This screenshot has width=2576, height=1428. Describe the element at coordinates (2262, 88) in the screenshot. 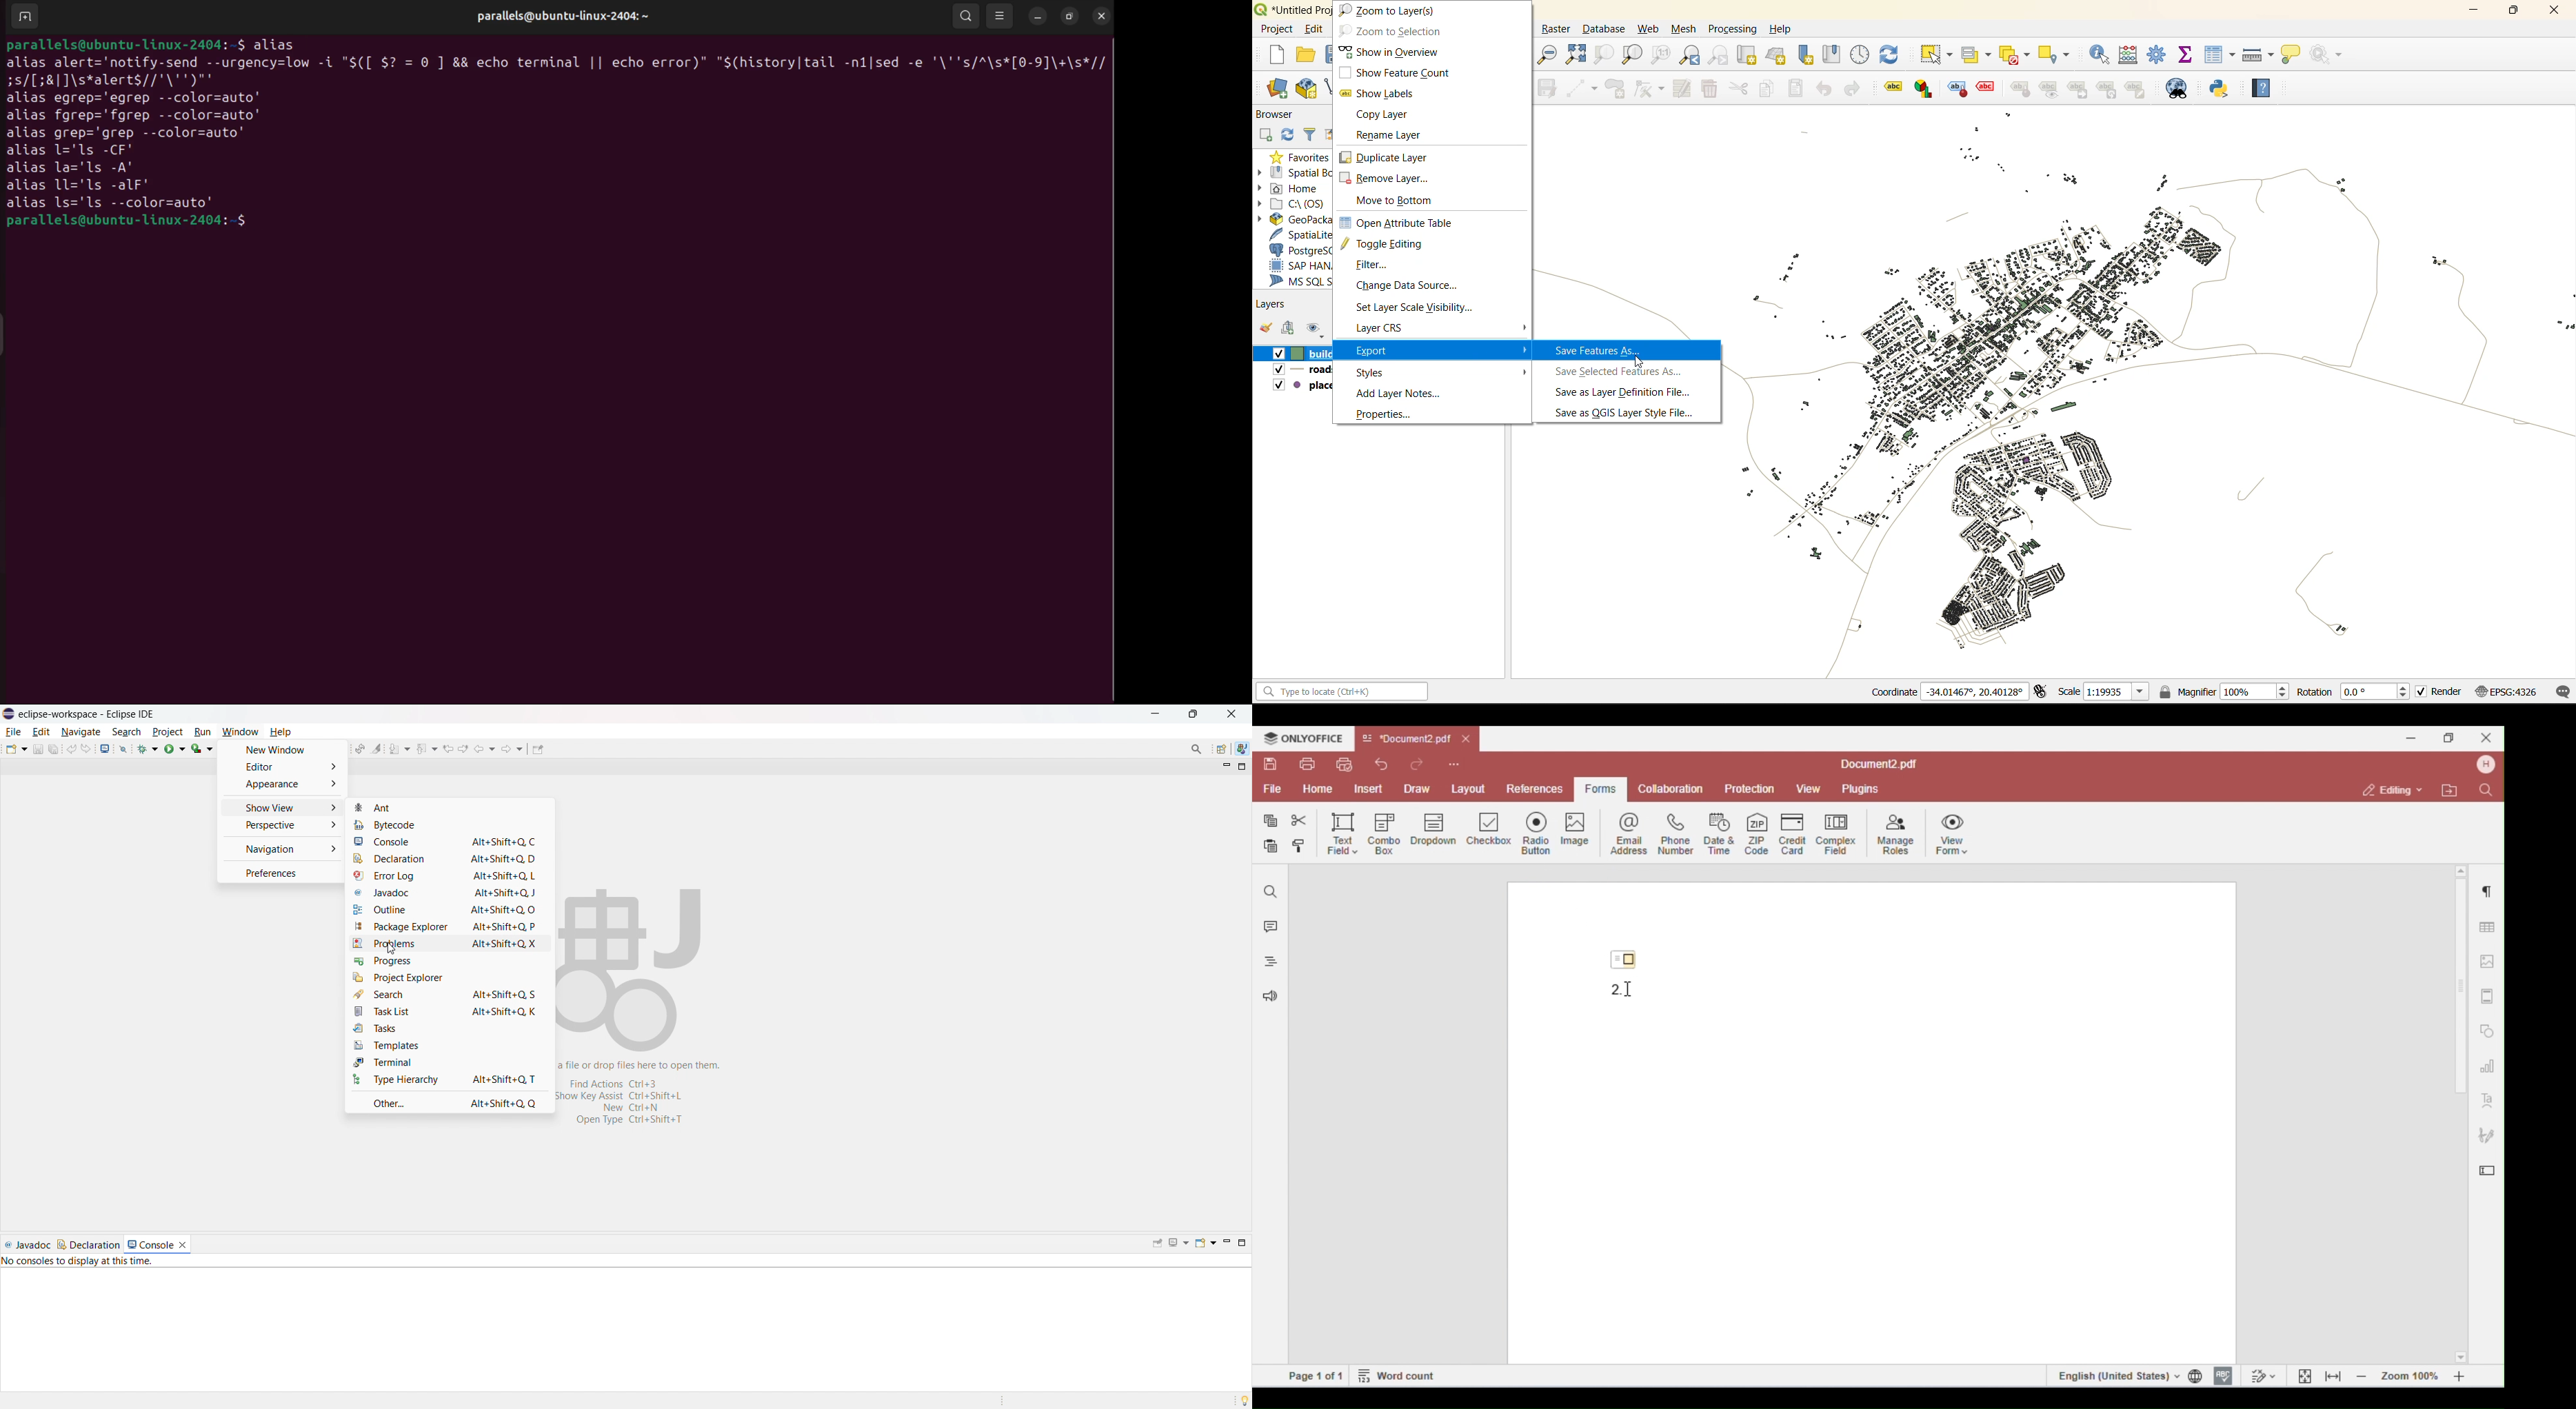

I see `help` at that location.